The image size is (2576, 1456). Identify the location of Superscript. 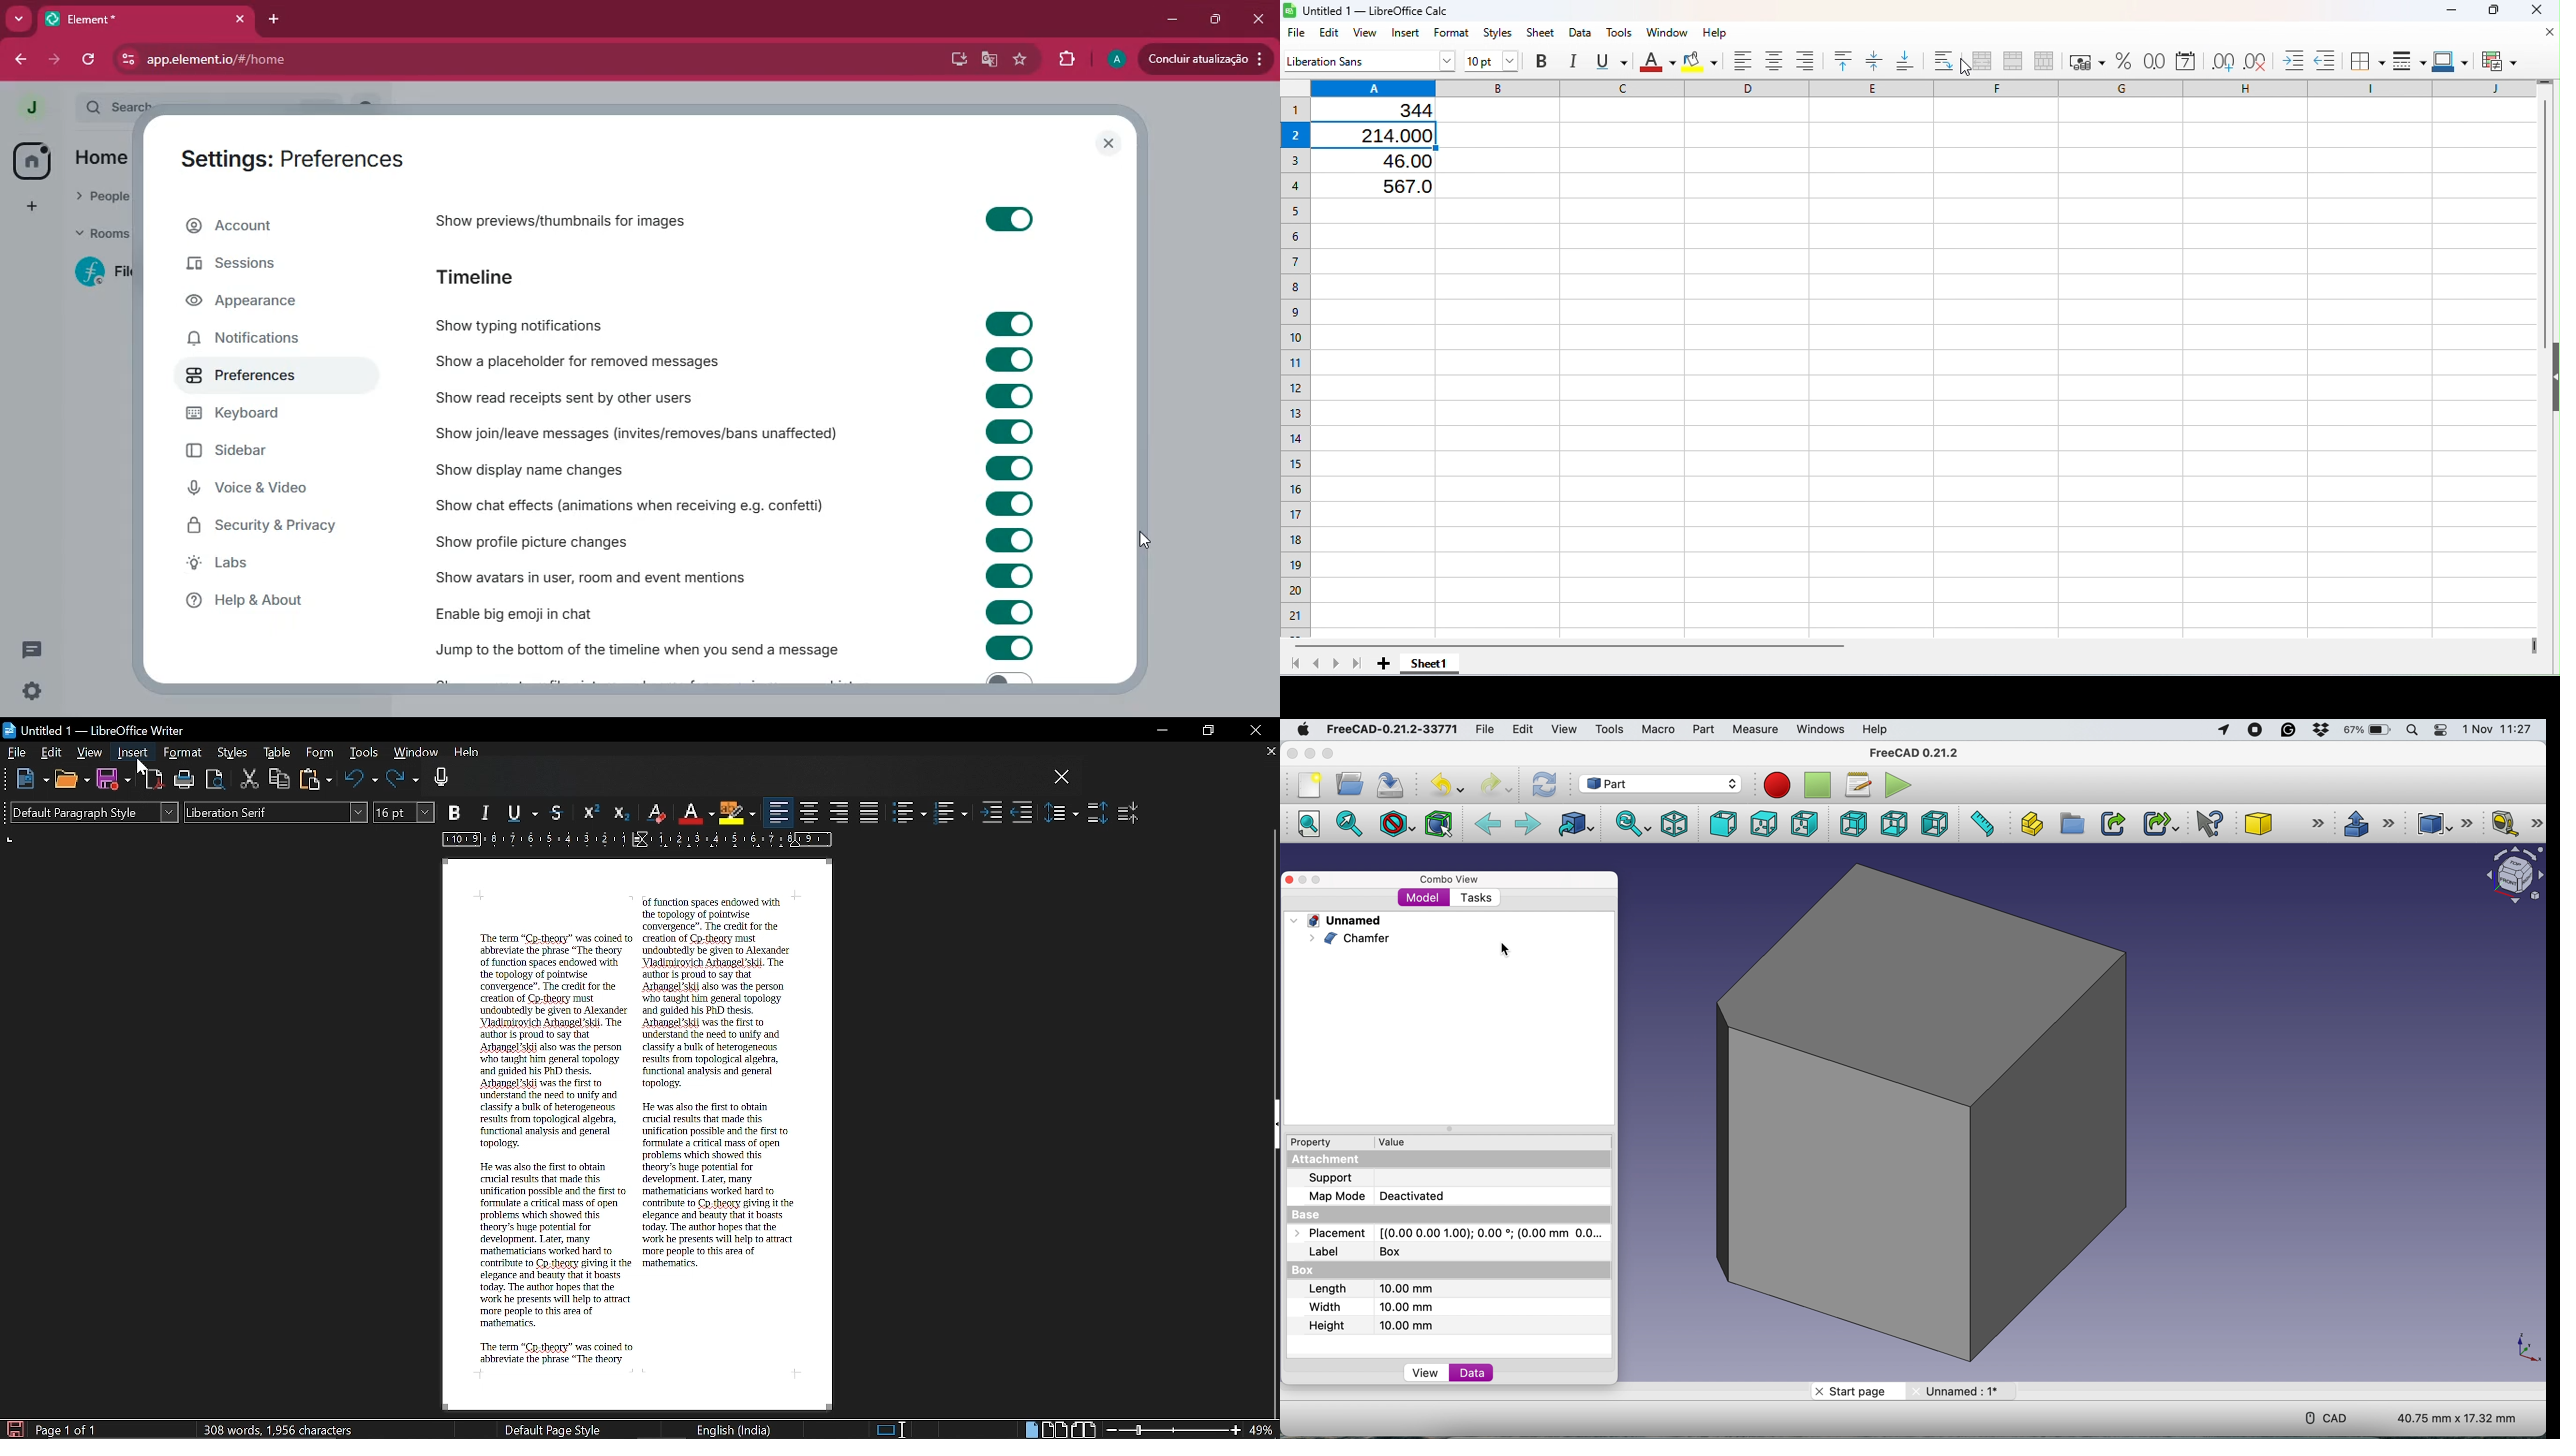
(589, 813).